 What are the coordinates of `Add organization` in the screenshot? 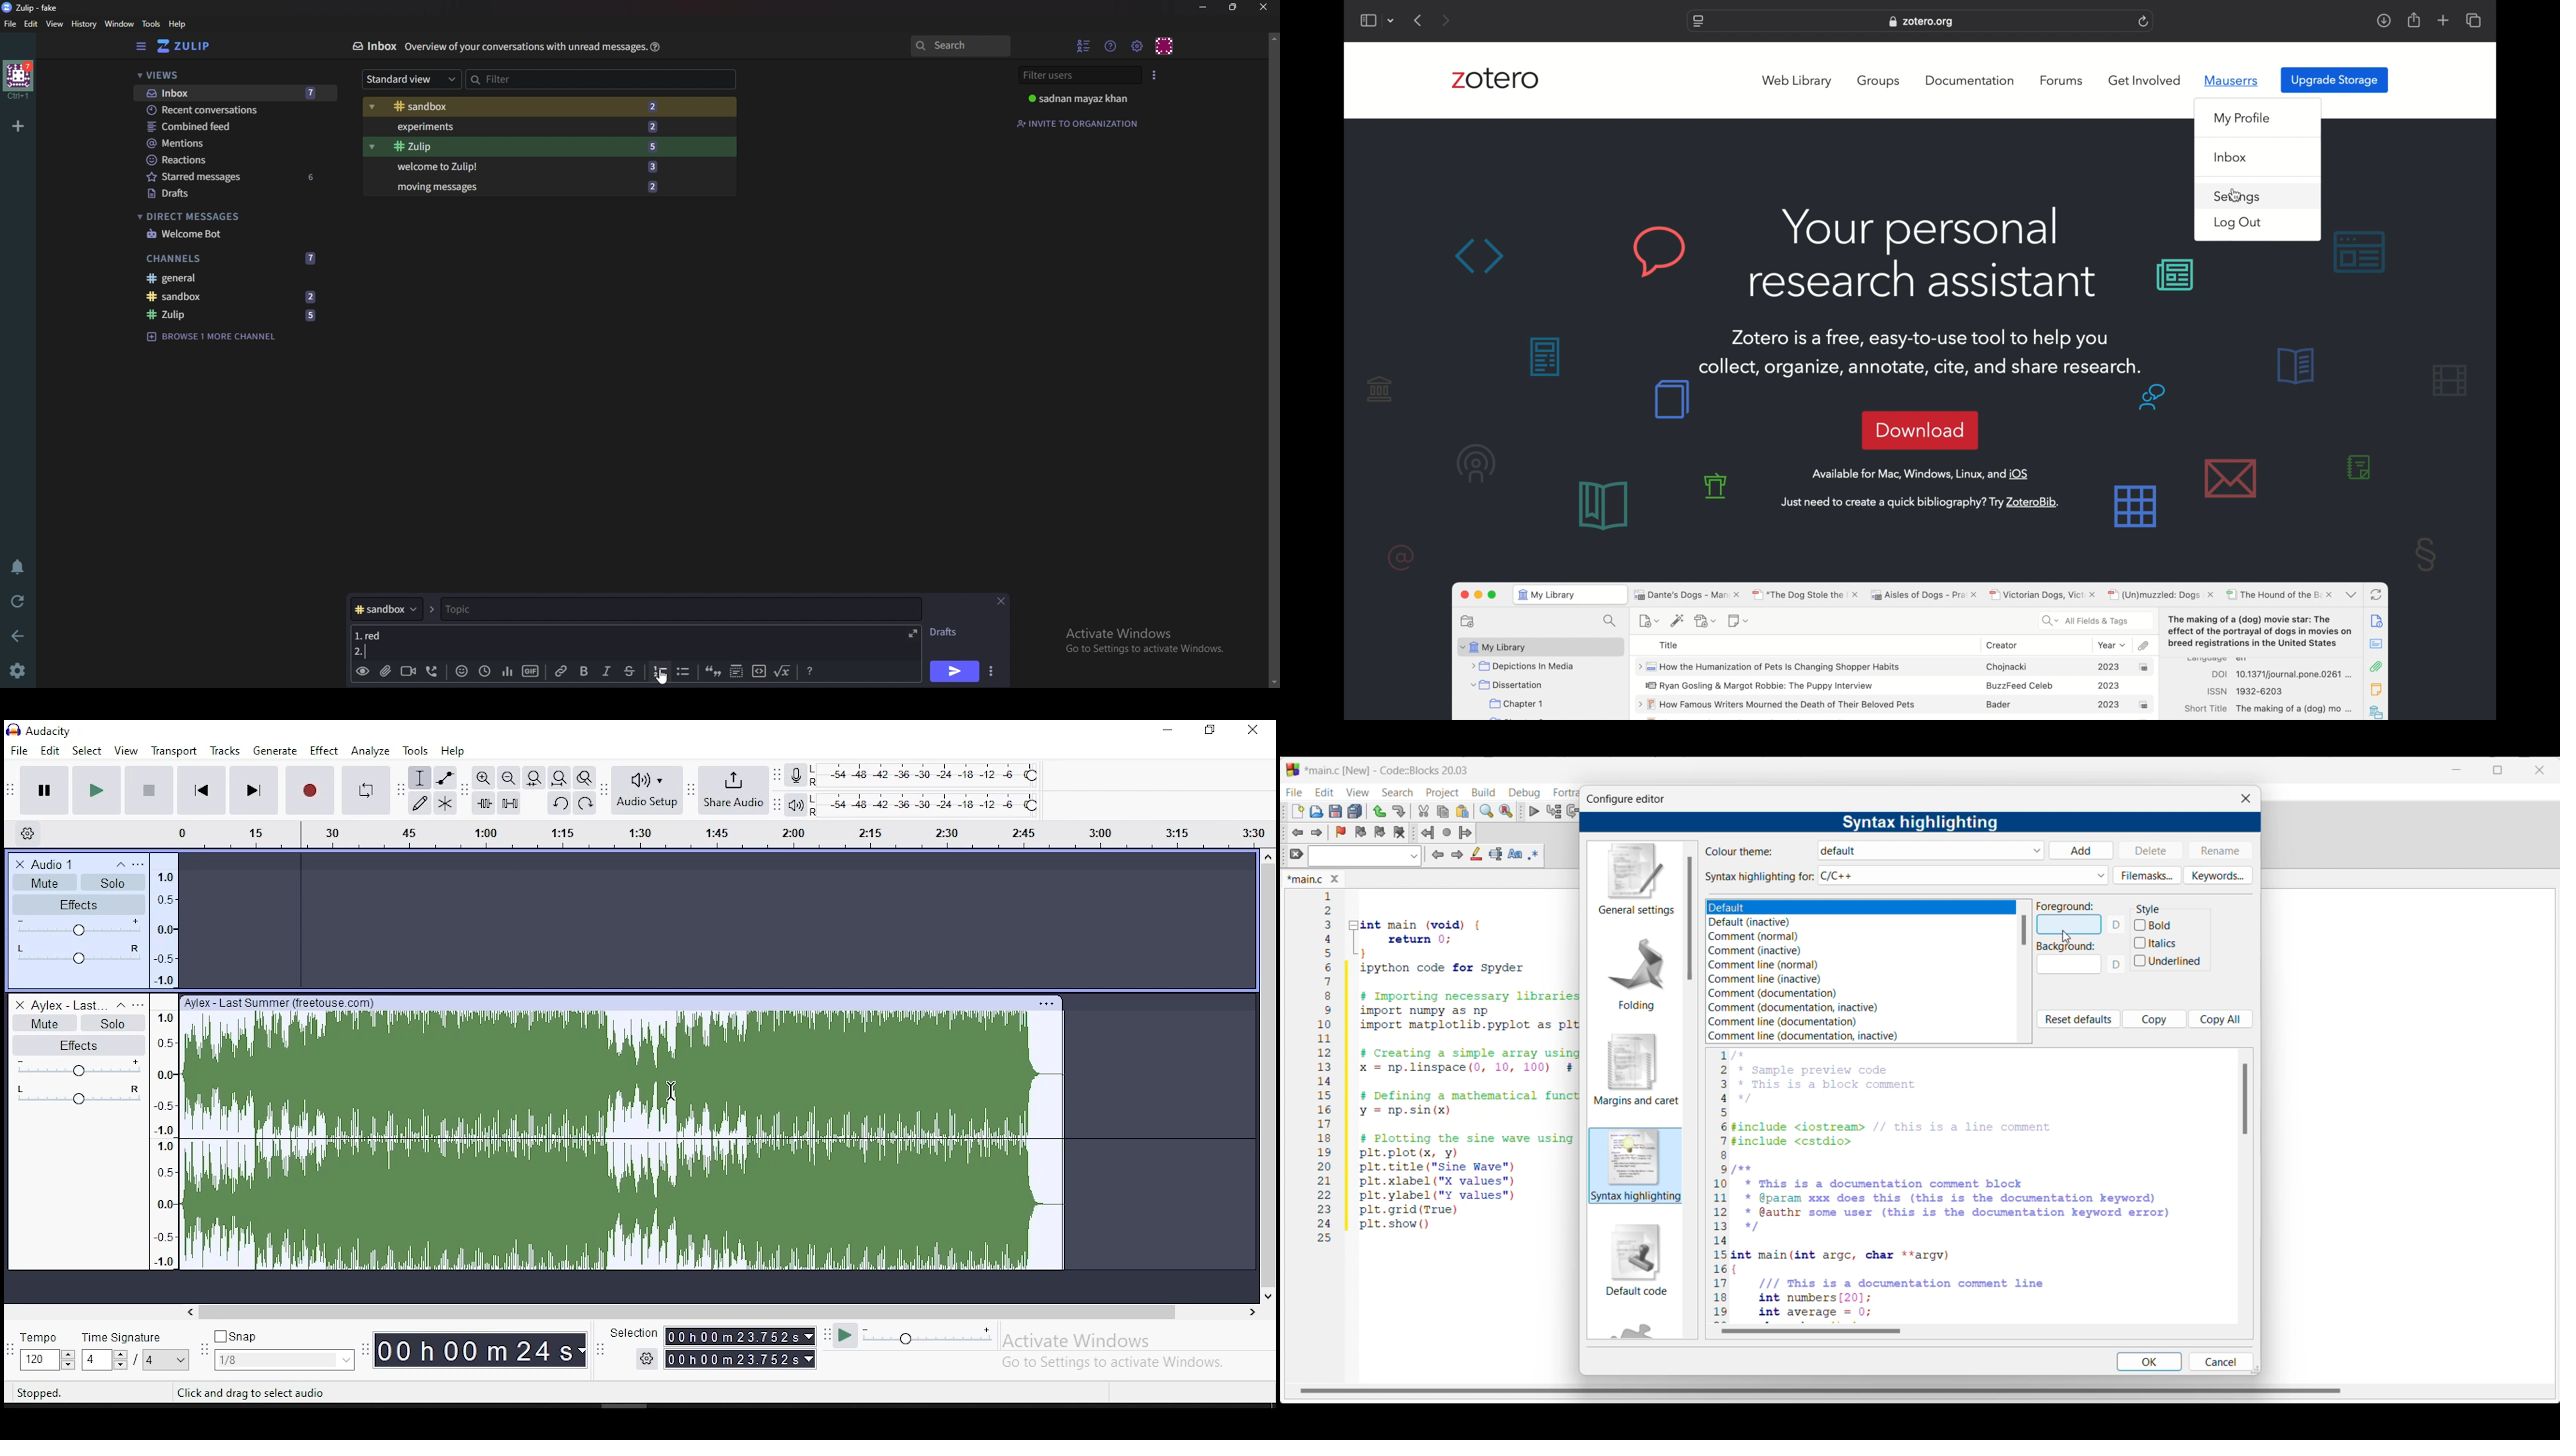 It's located at (19, 124).